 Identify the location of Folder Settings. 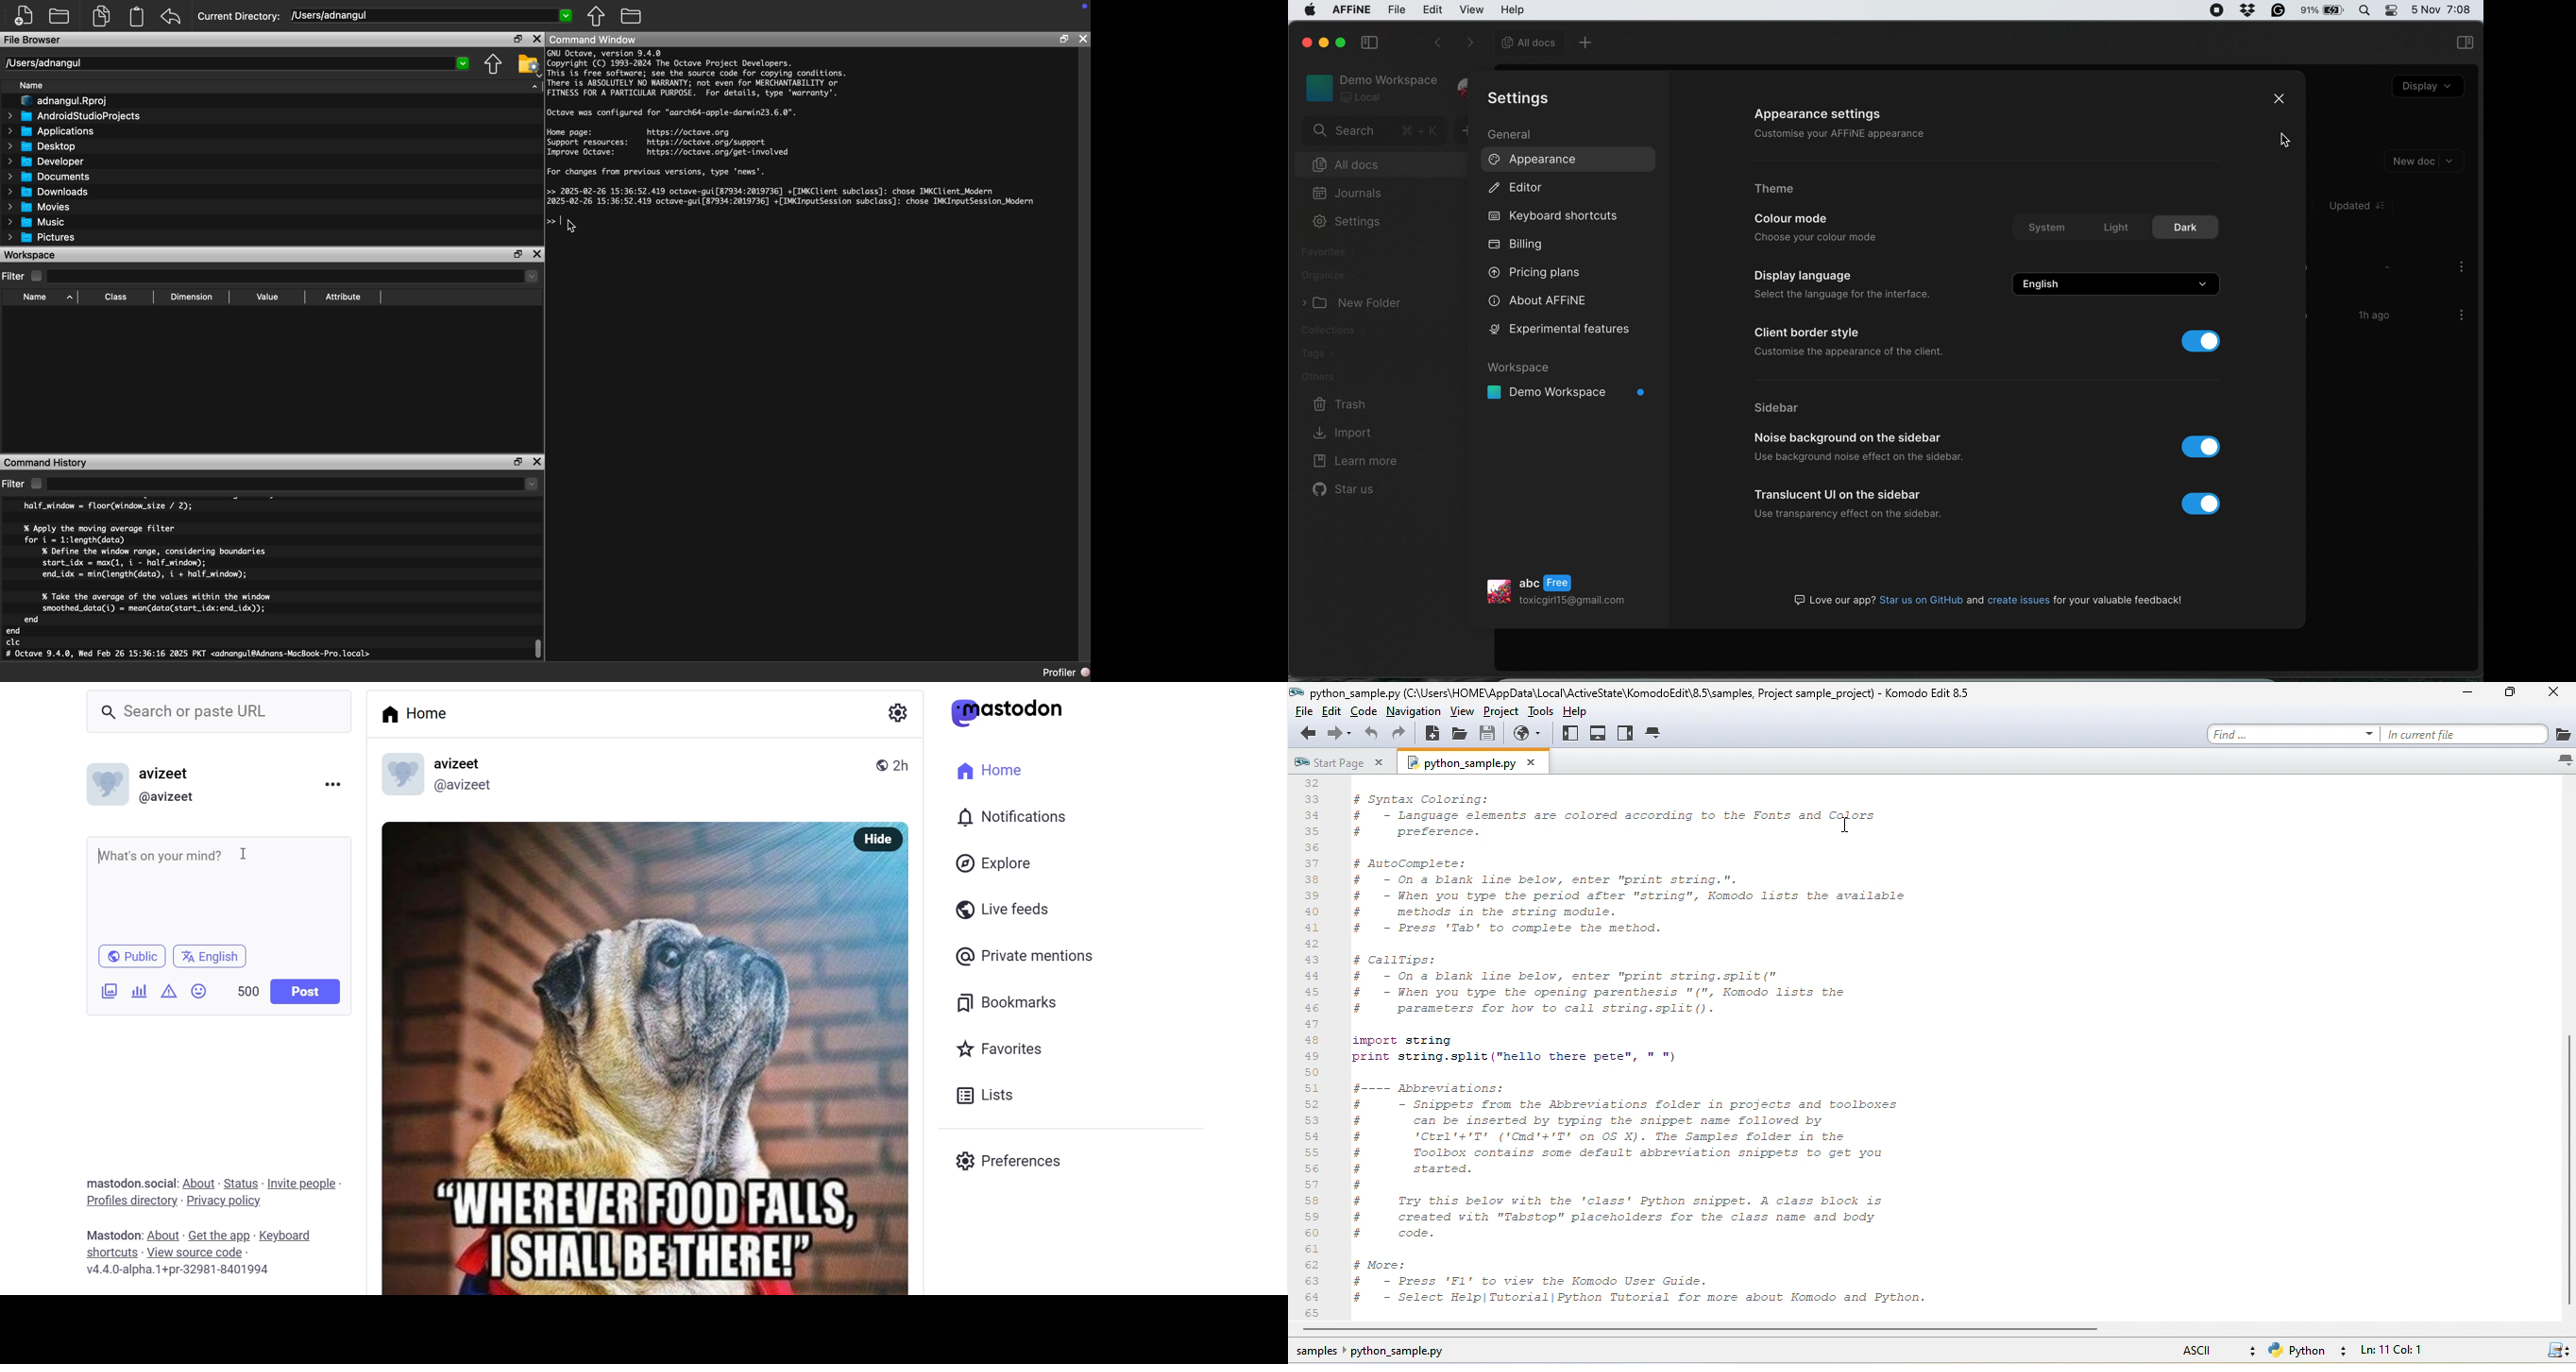
(529, 65).